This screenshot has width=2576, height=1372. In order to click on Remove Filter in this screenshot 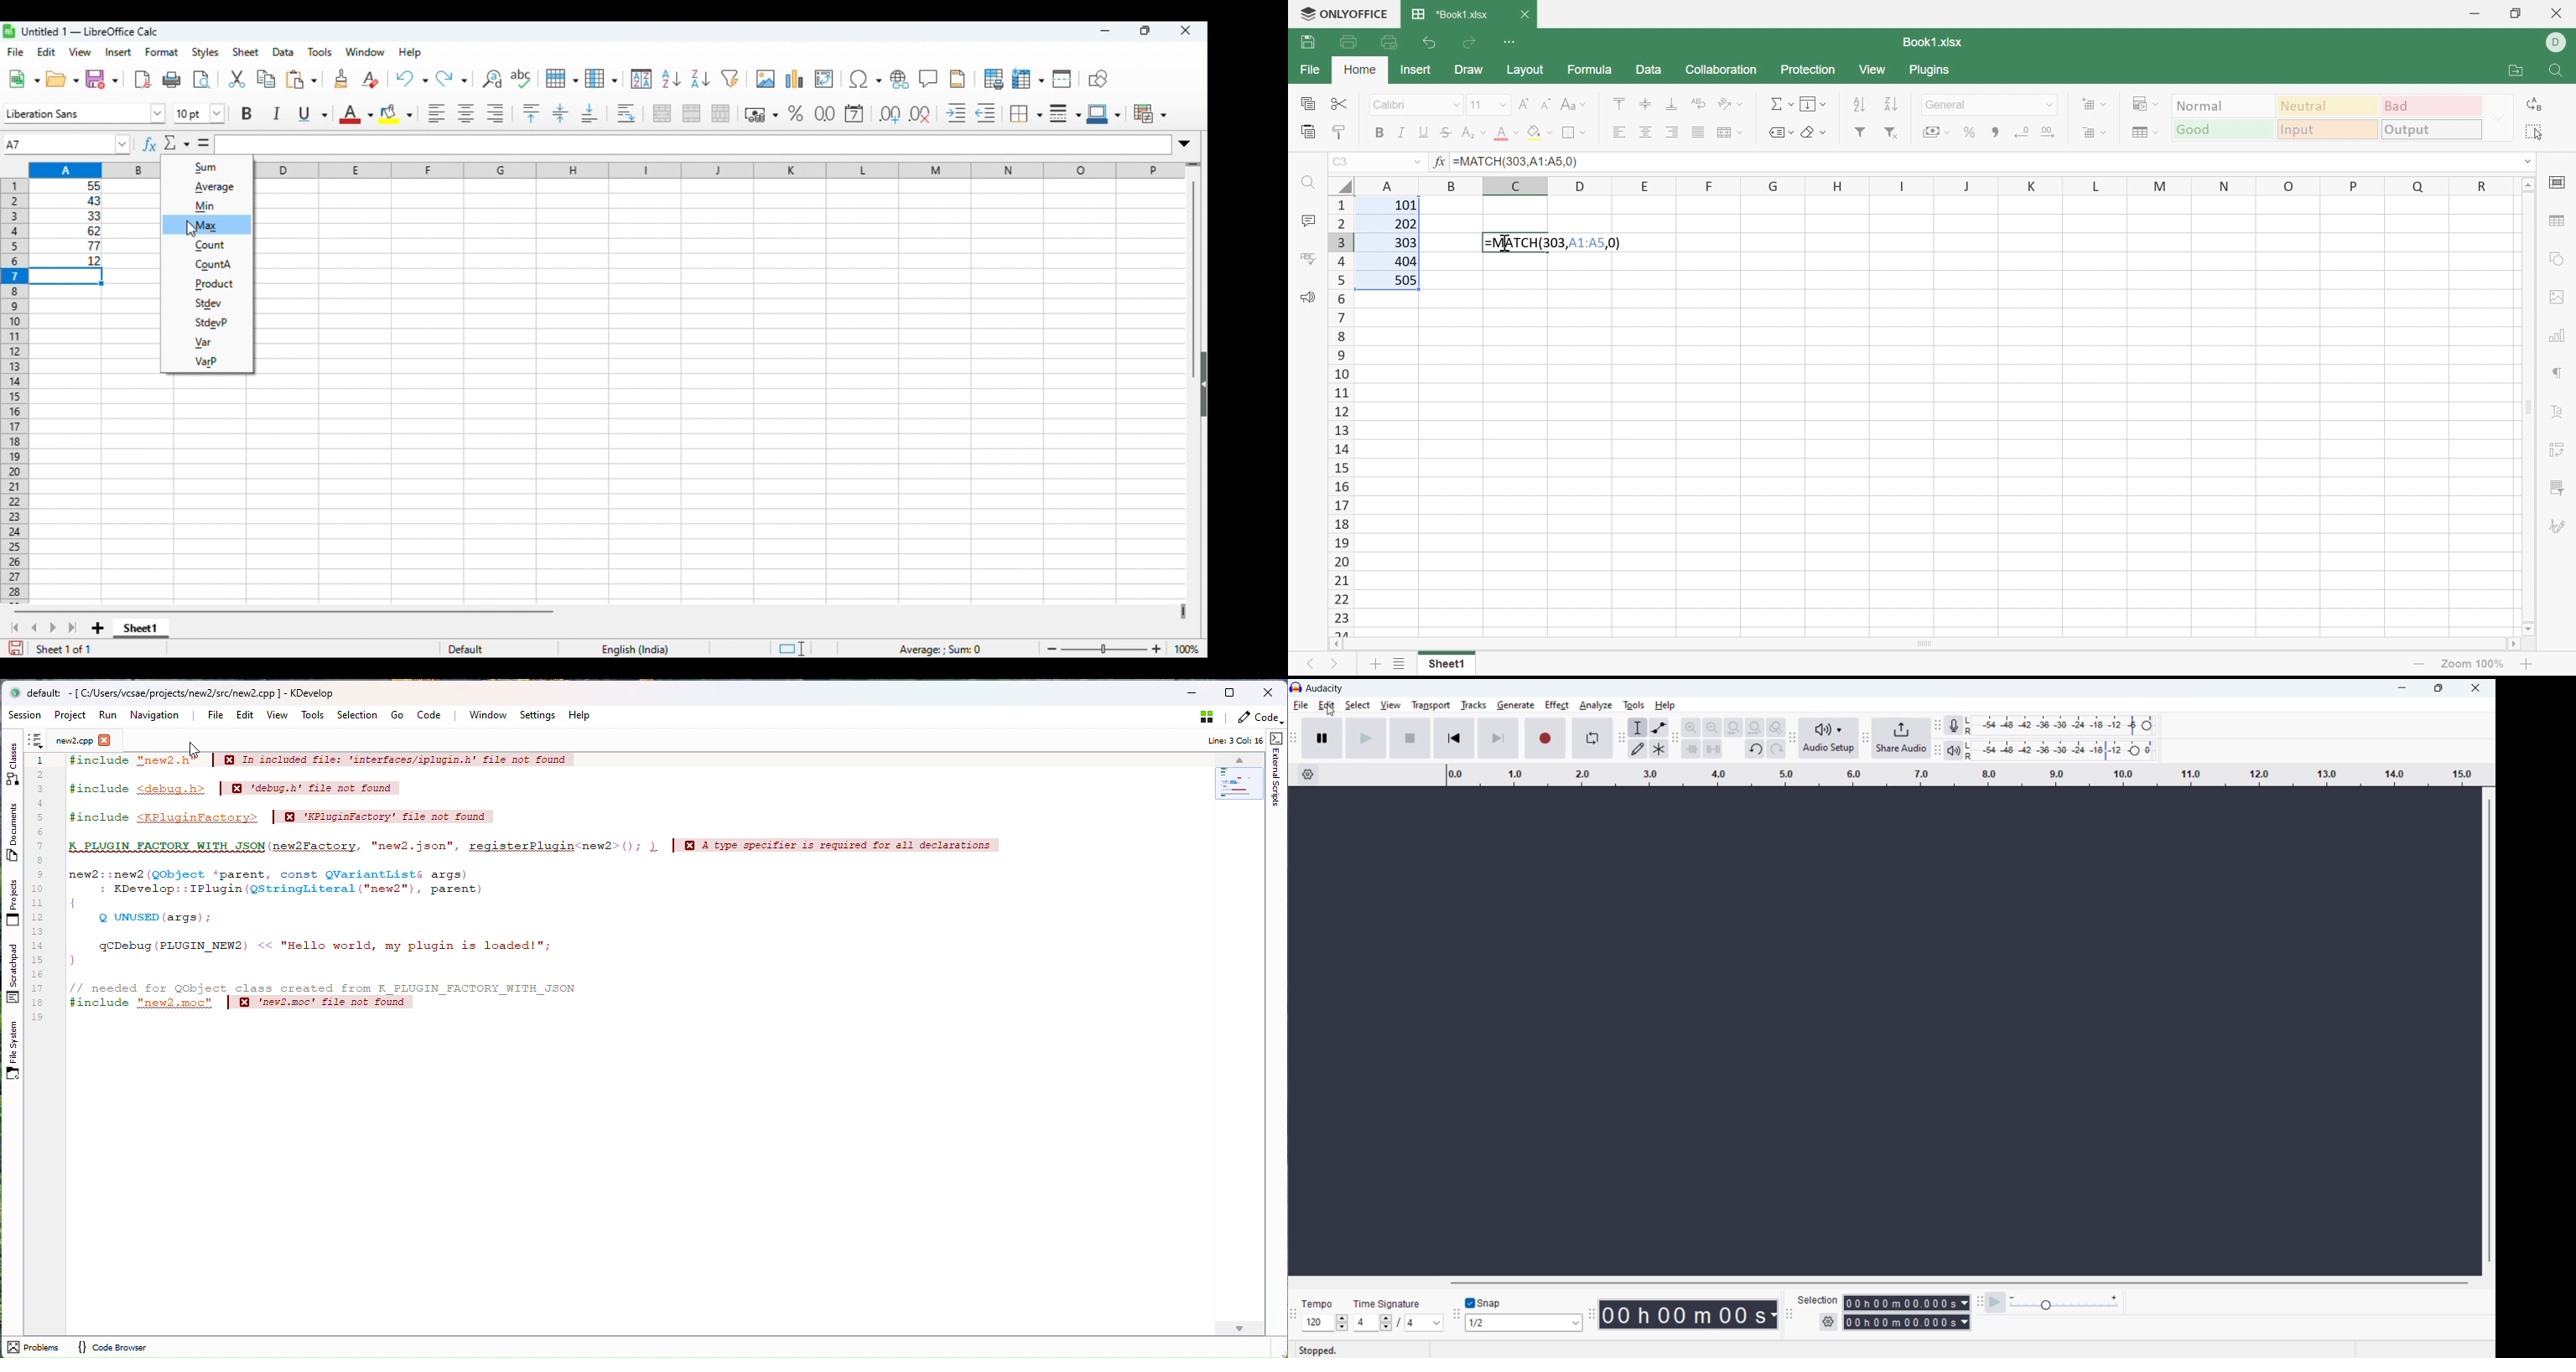, I will do `click(1891, 133)`.